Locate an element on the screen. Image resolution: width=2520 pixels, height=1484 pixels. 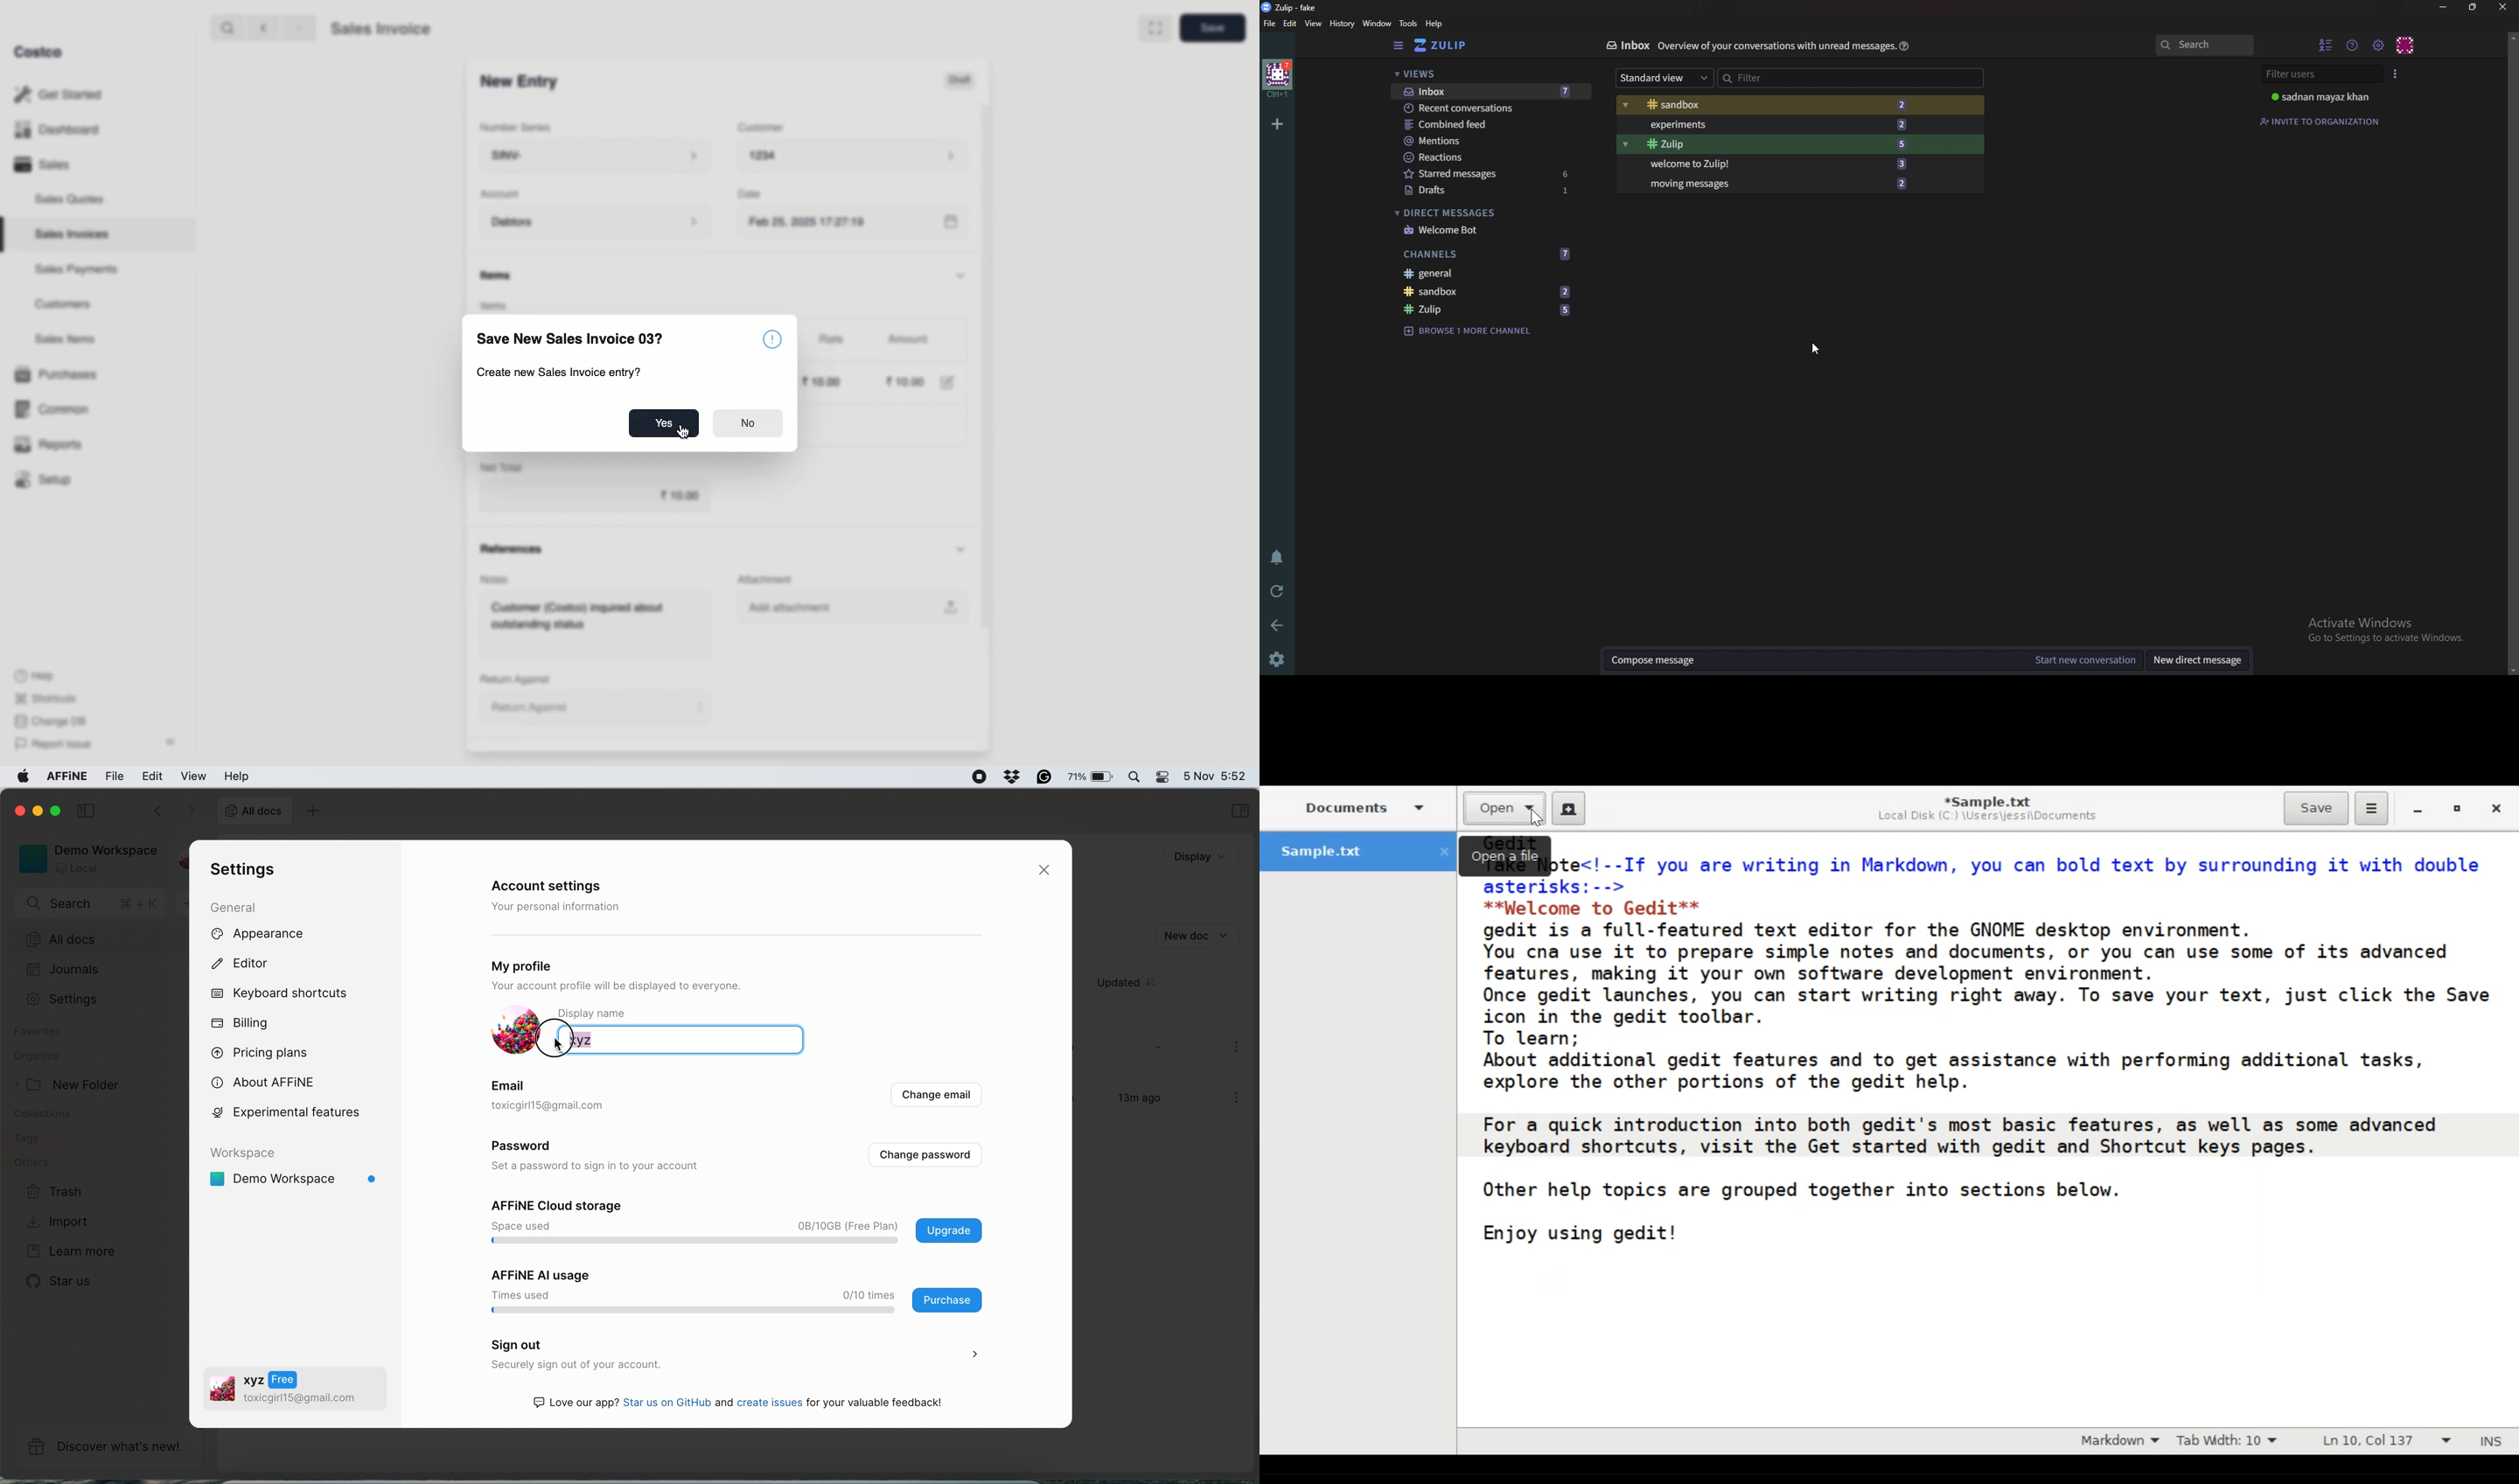
1 Purchases is located at coordinates (60, 375).